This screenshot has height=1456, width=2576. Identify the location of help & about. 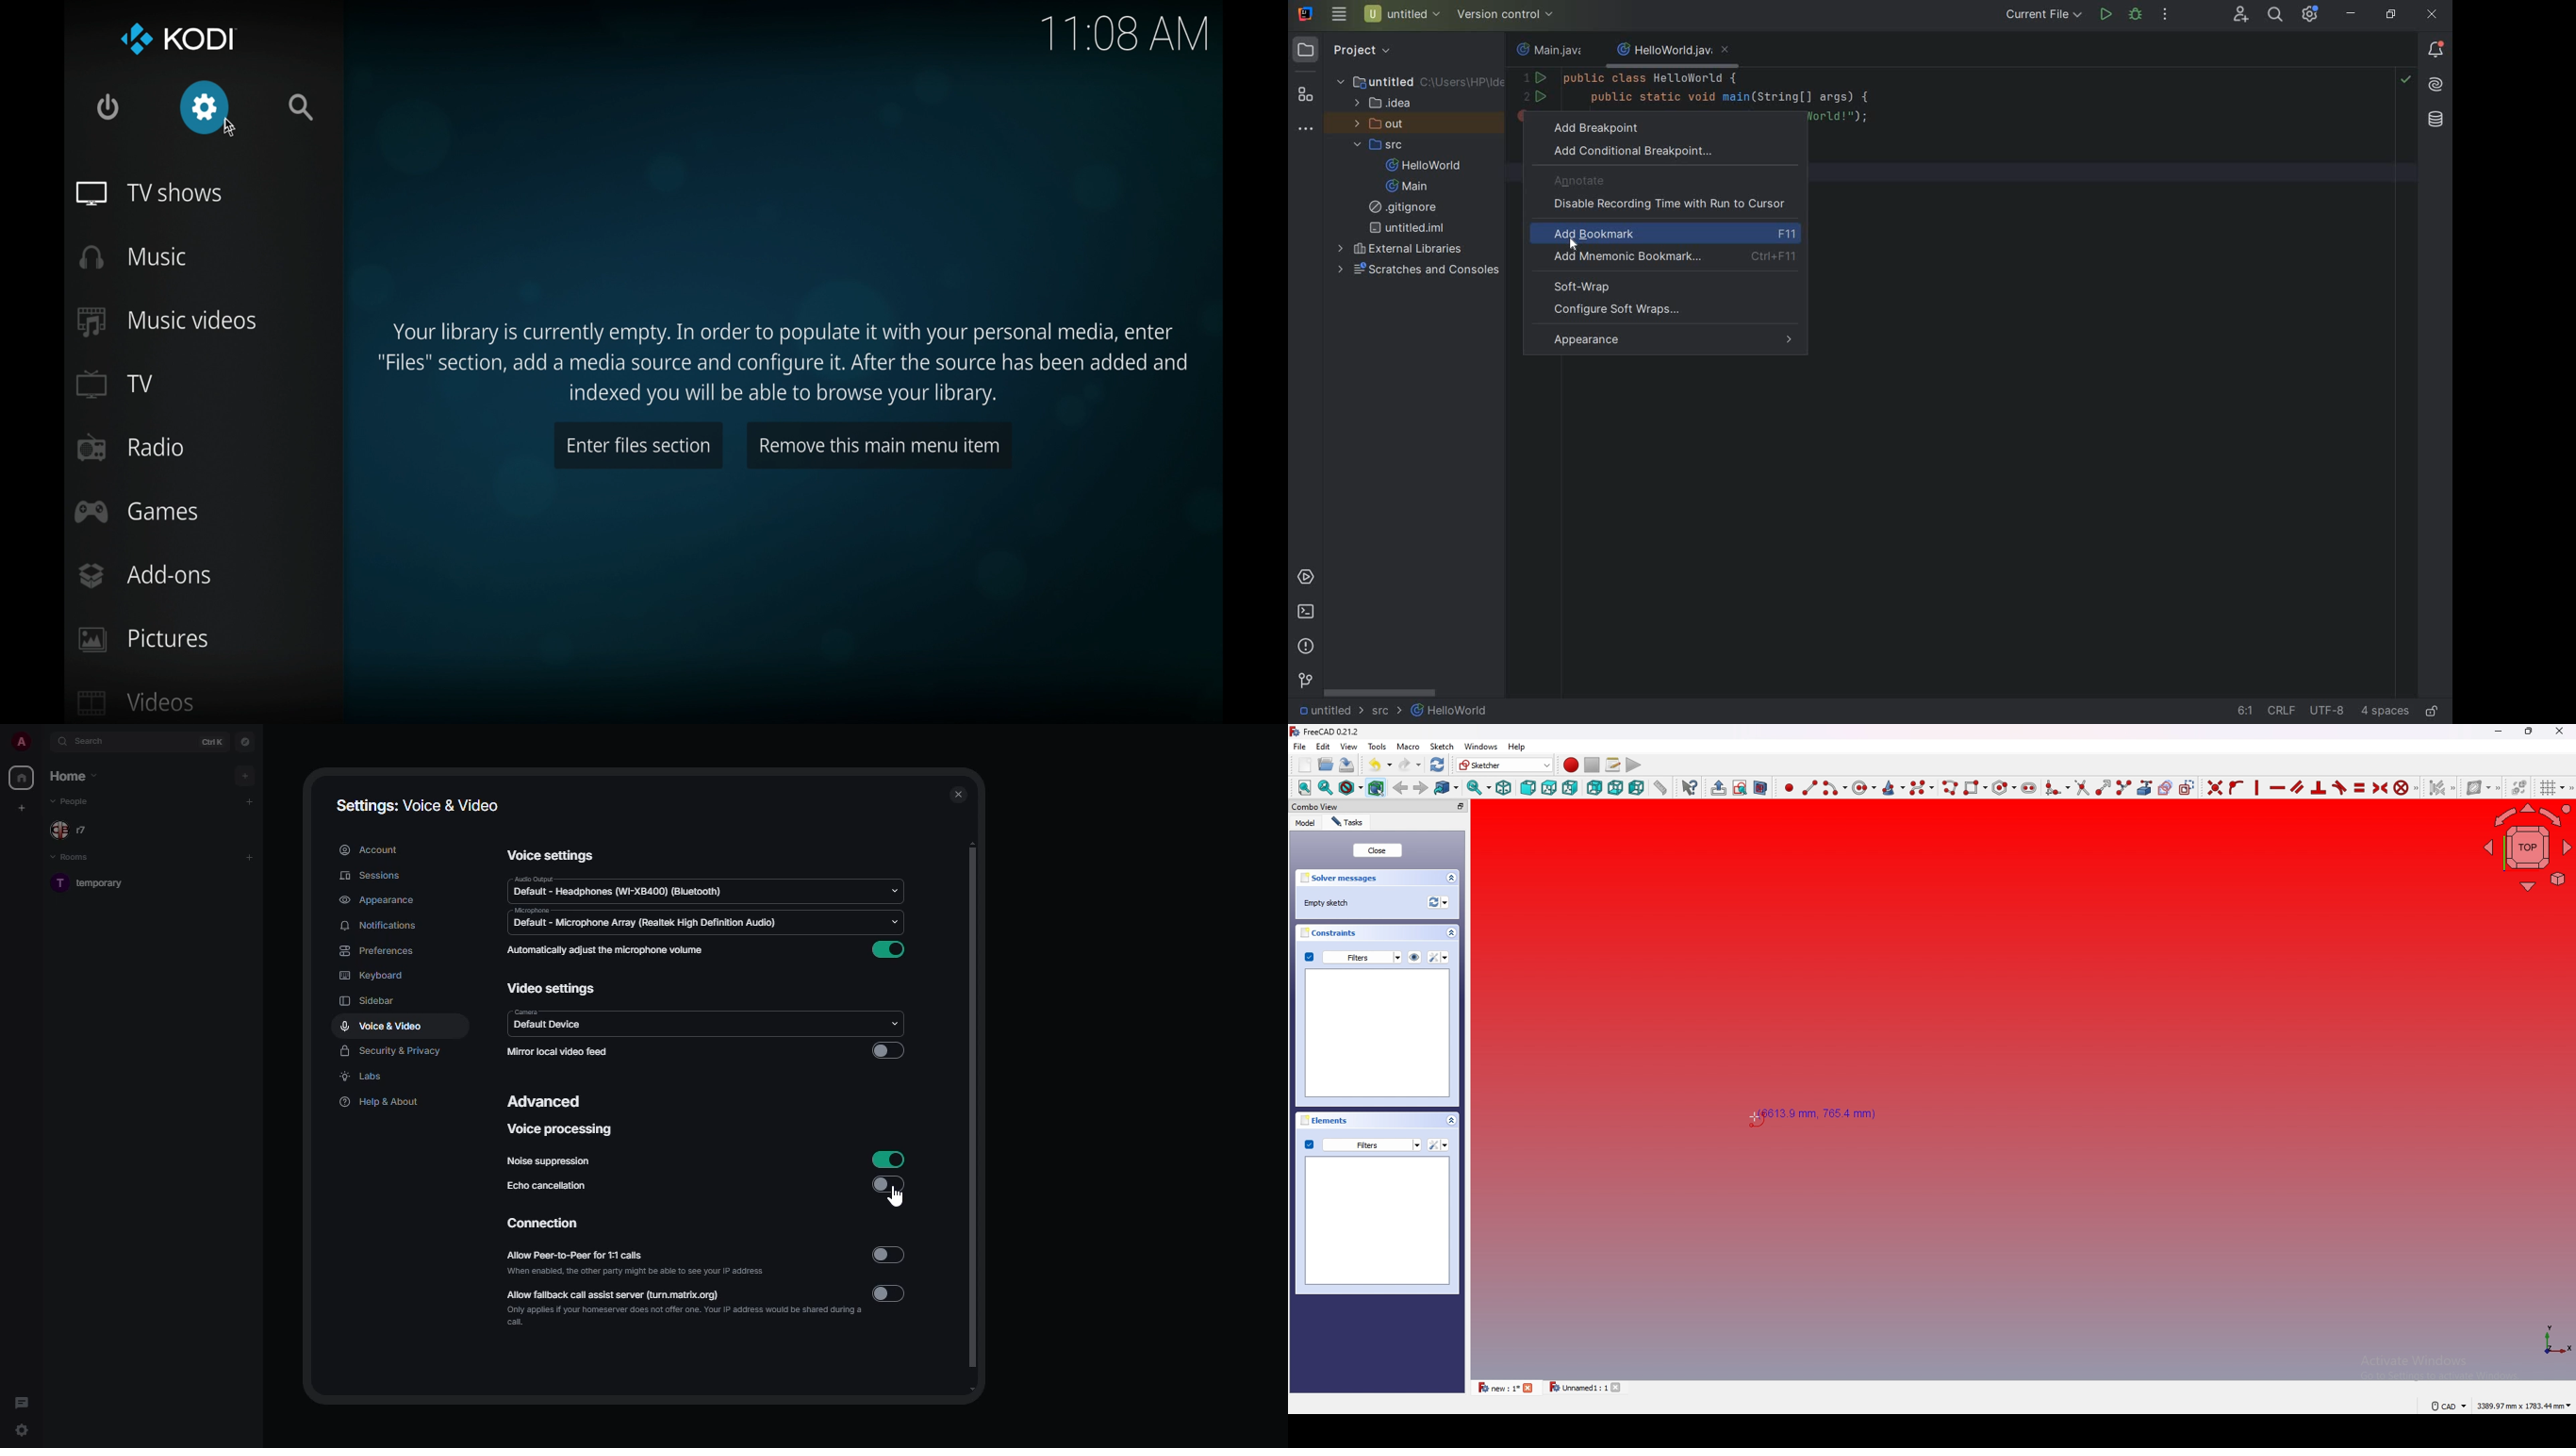
(381, 1099).